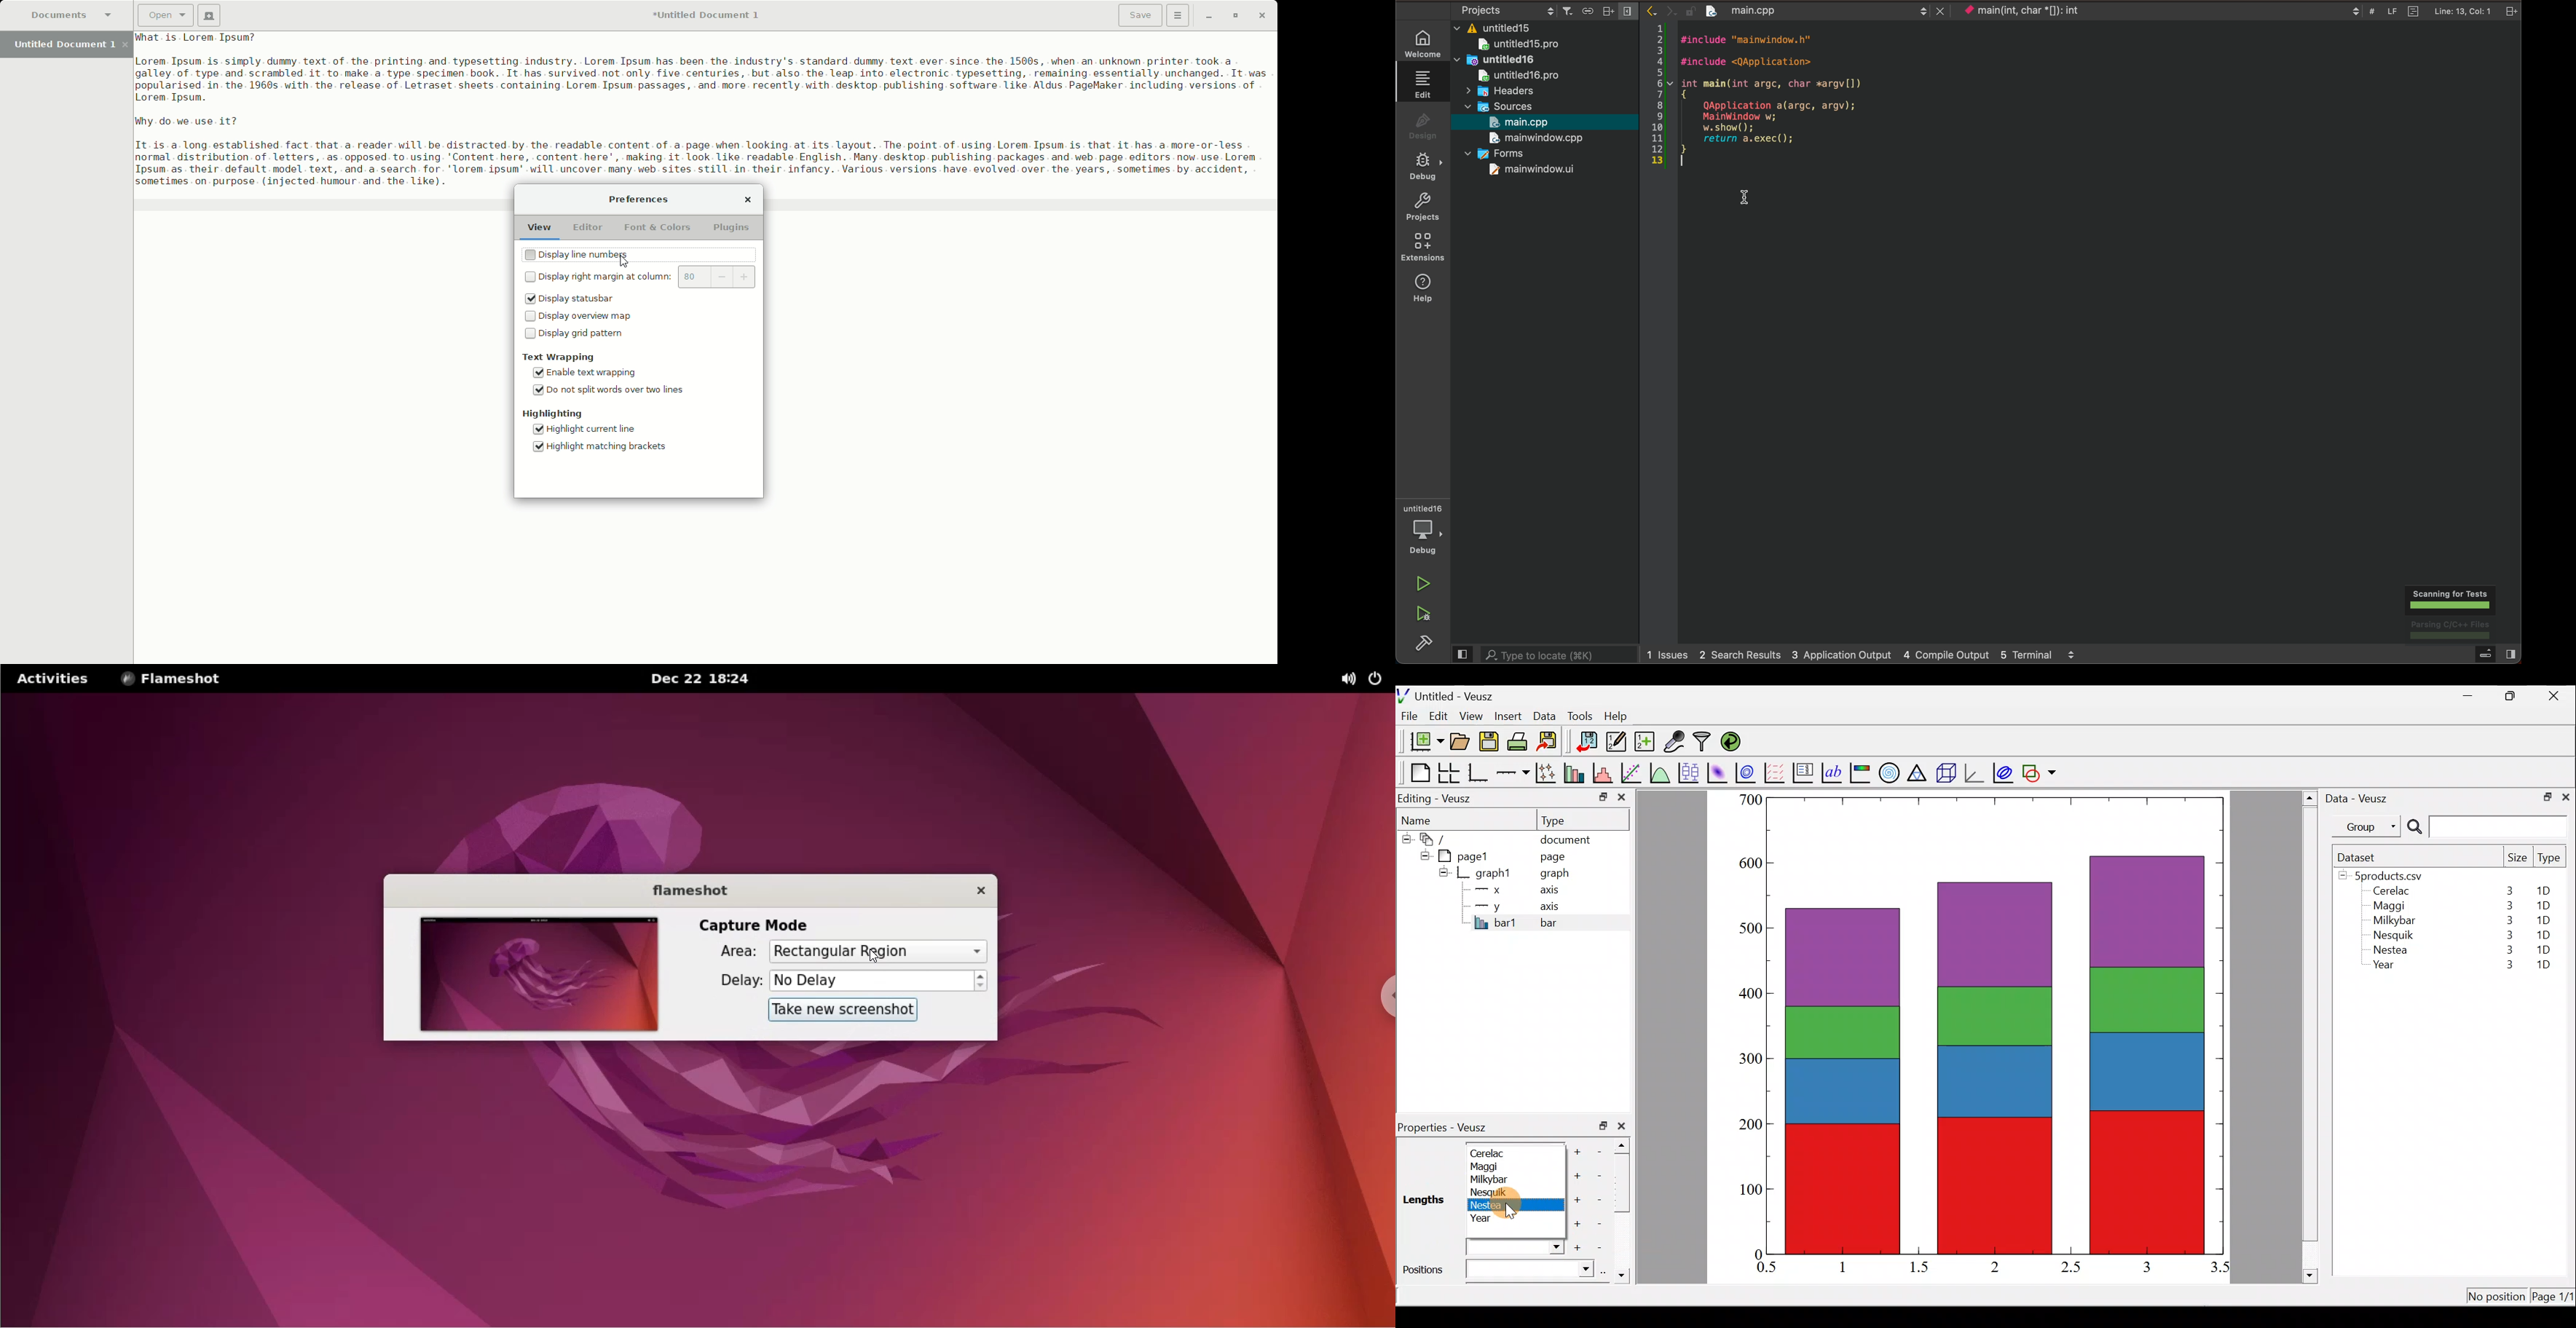  Describe the element at coordinates (1422, 854) in the screenshot. I see `hide` at that location.